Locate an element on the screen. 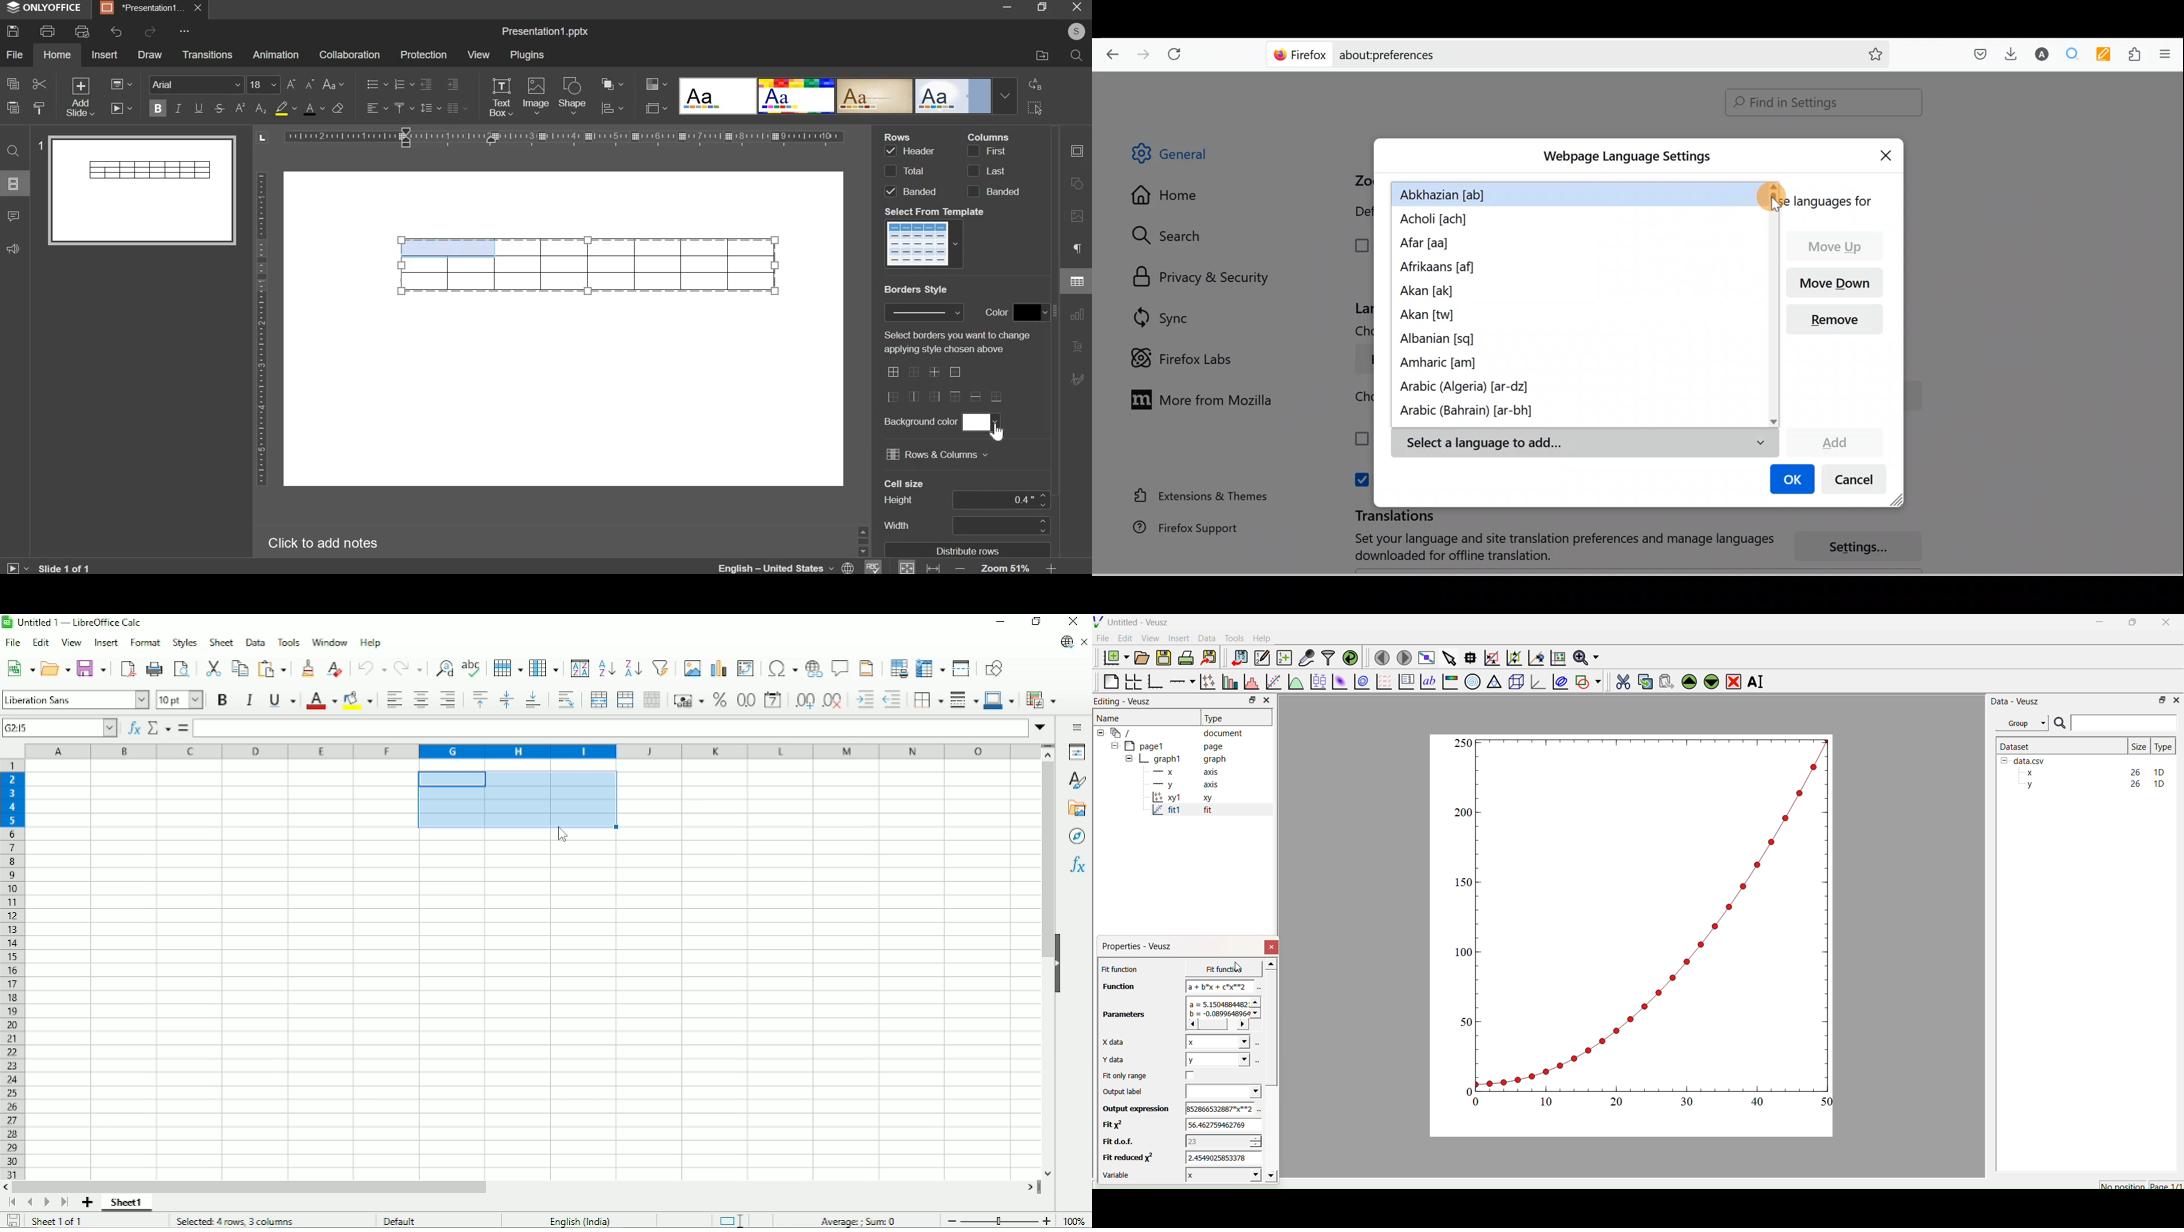  Title is located at coordinates (545, 32).